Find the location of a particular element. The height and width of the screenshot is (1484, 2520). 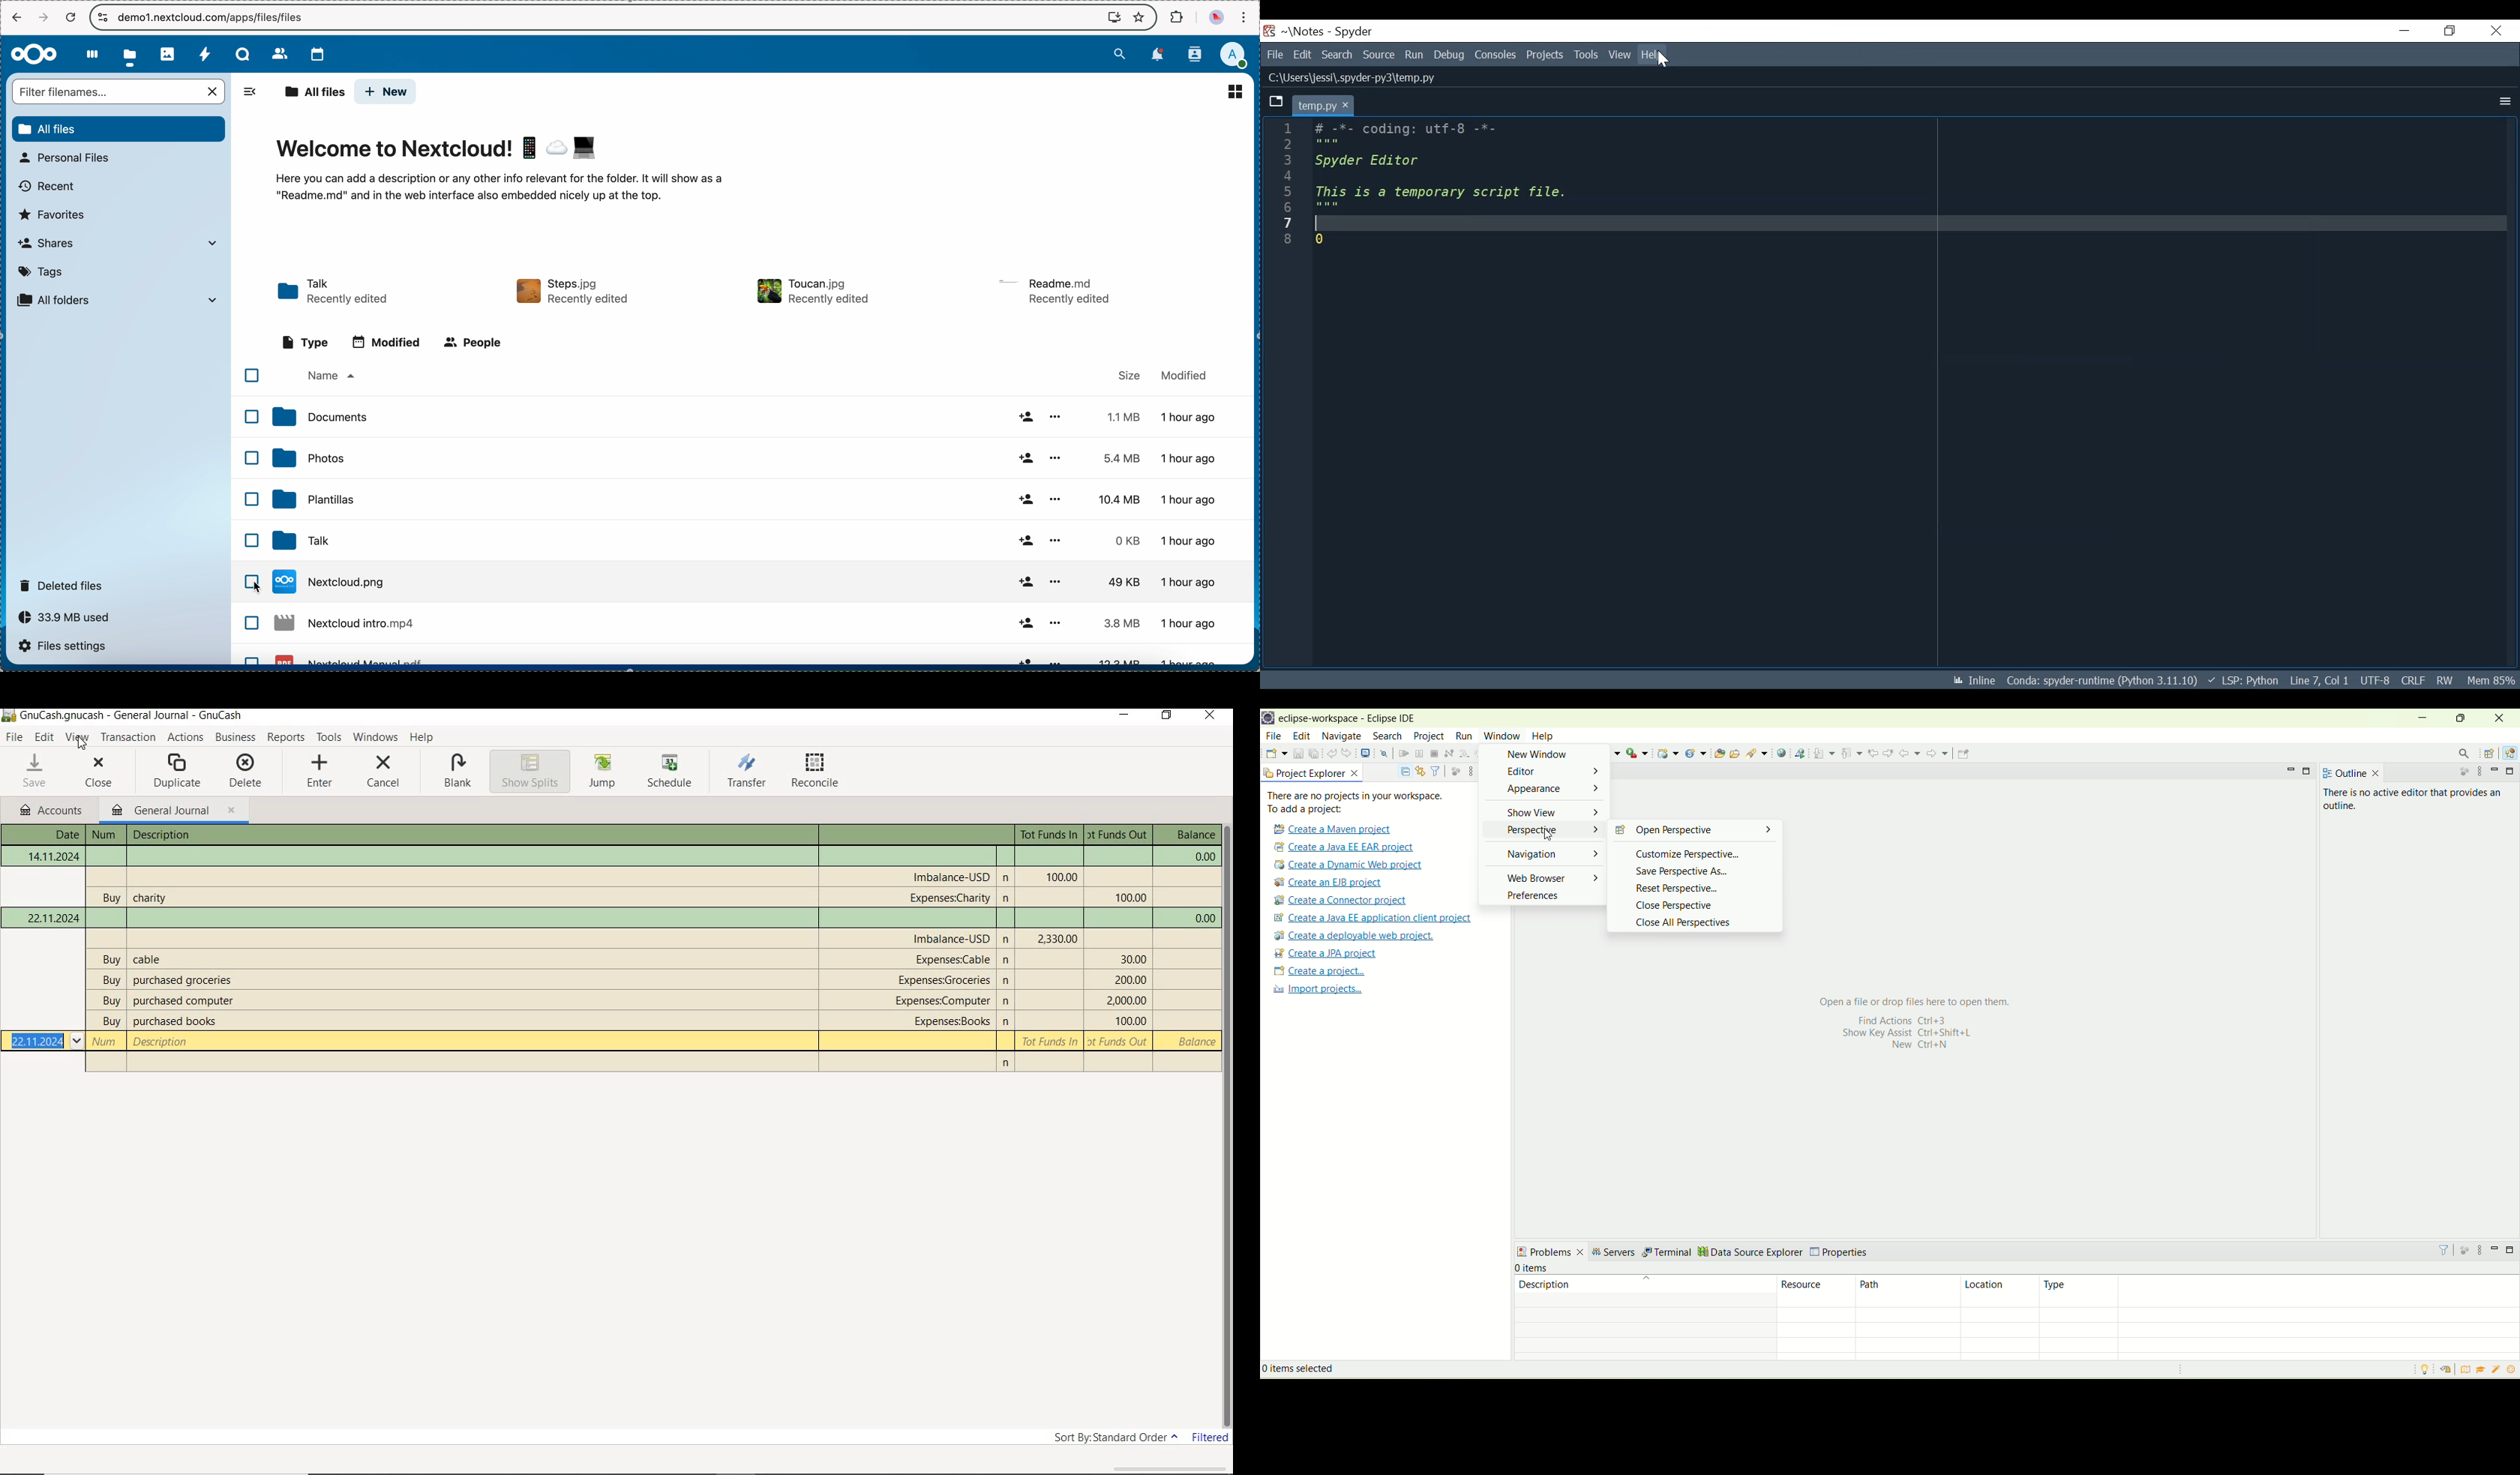

Tot Funds Out is located at coordinates (1131, 898).